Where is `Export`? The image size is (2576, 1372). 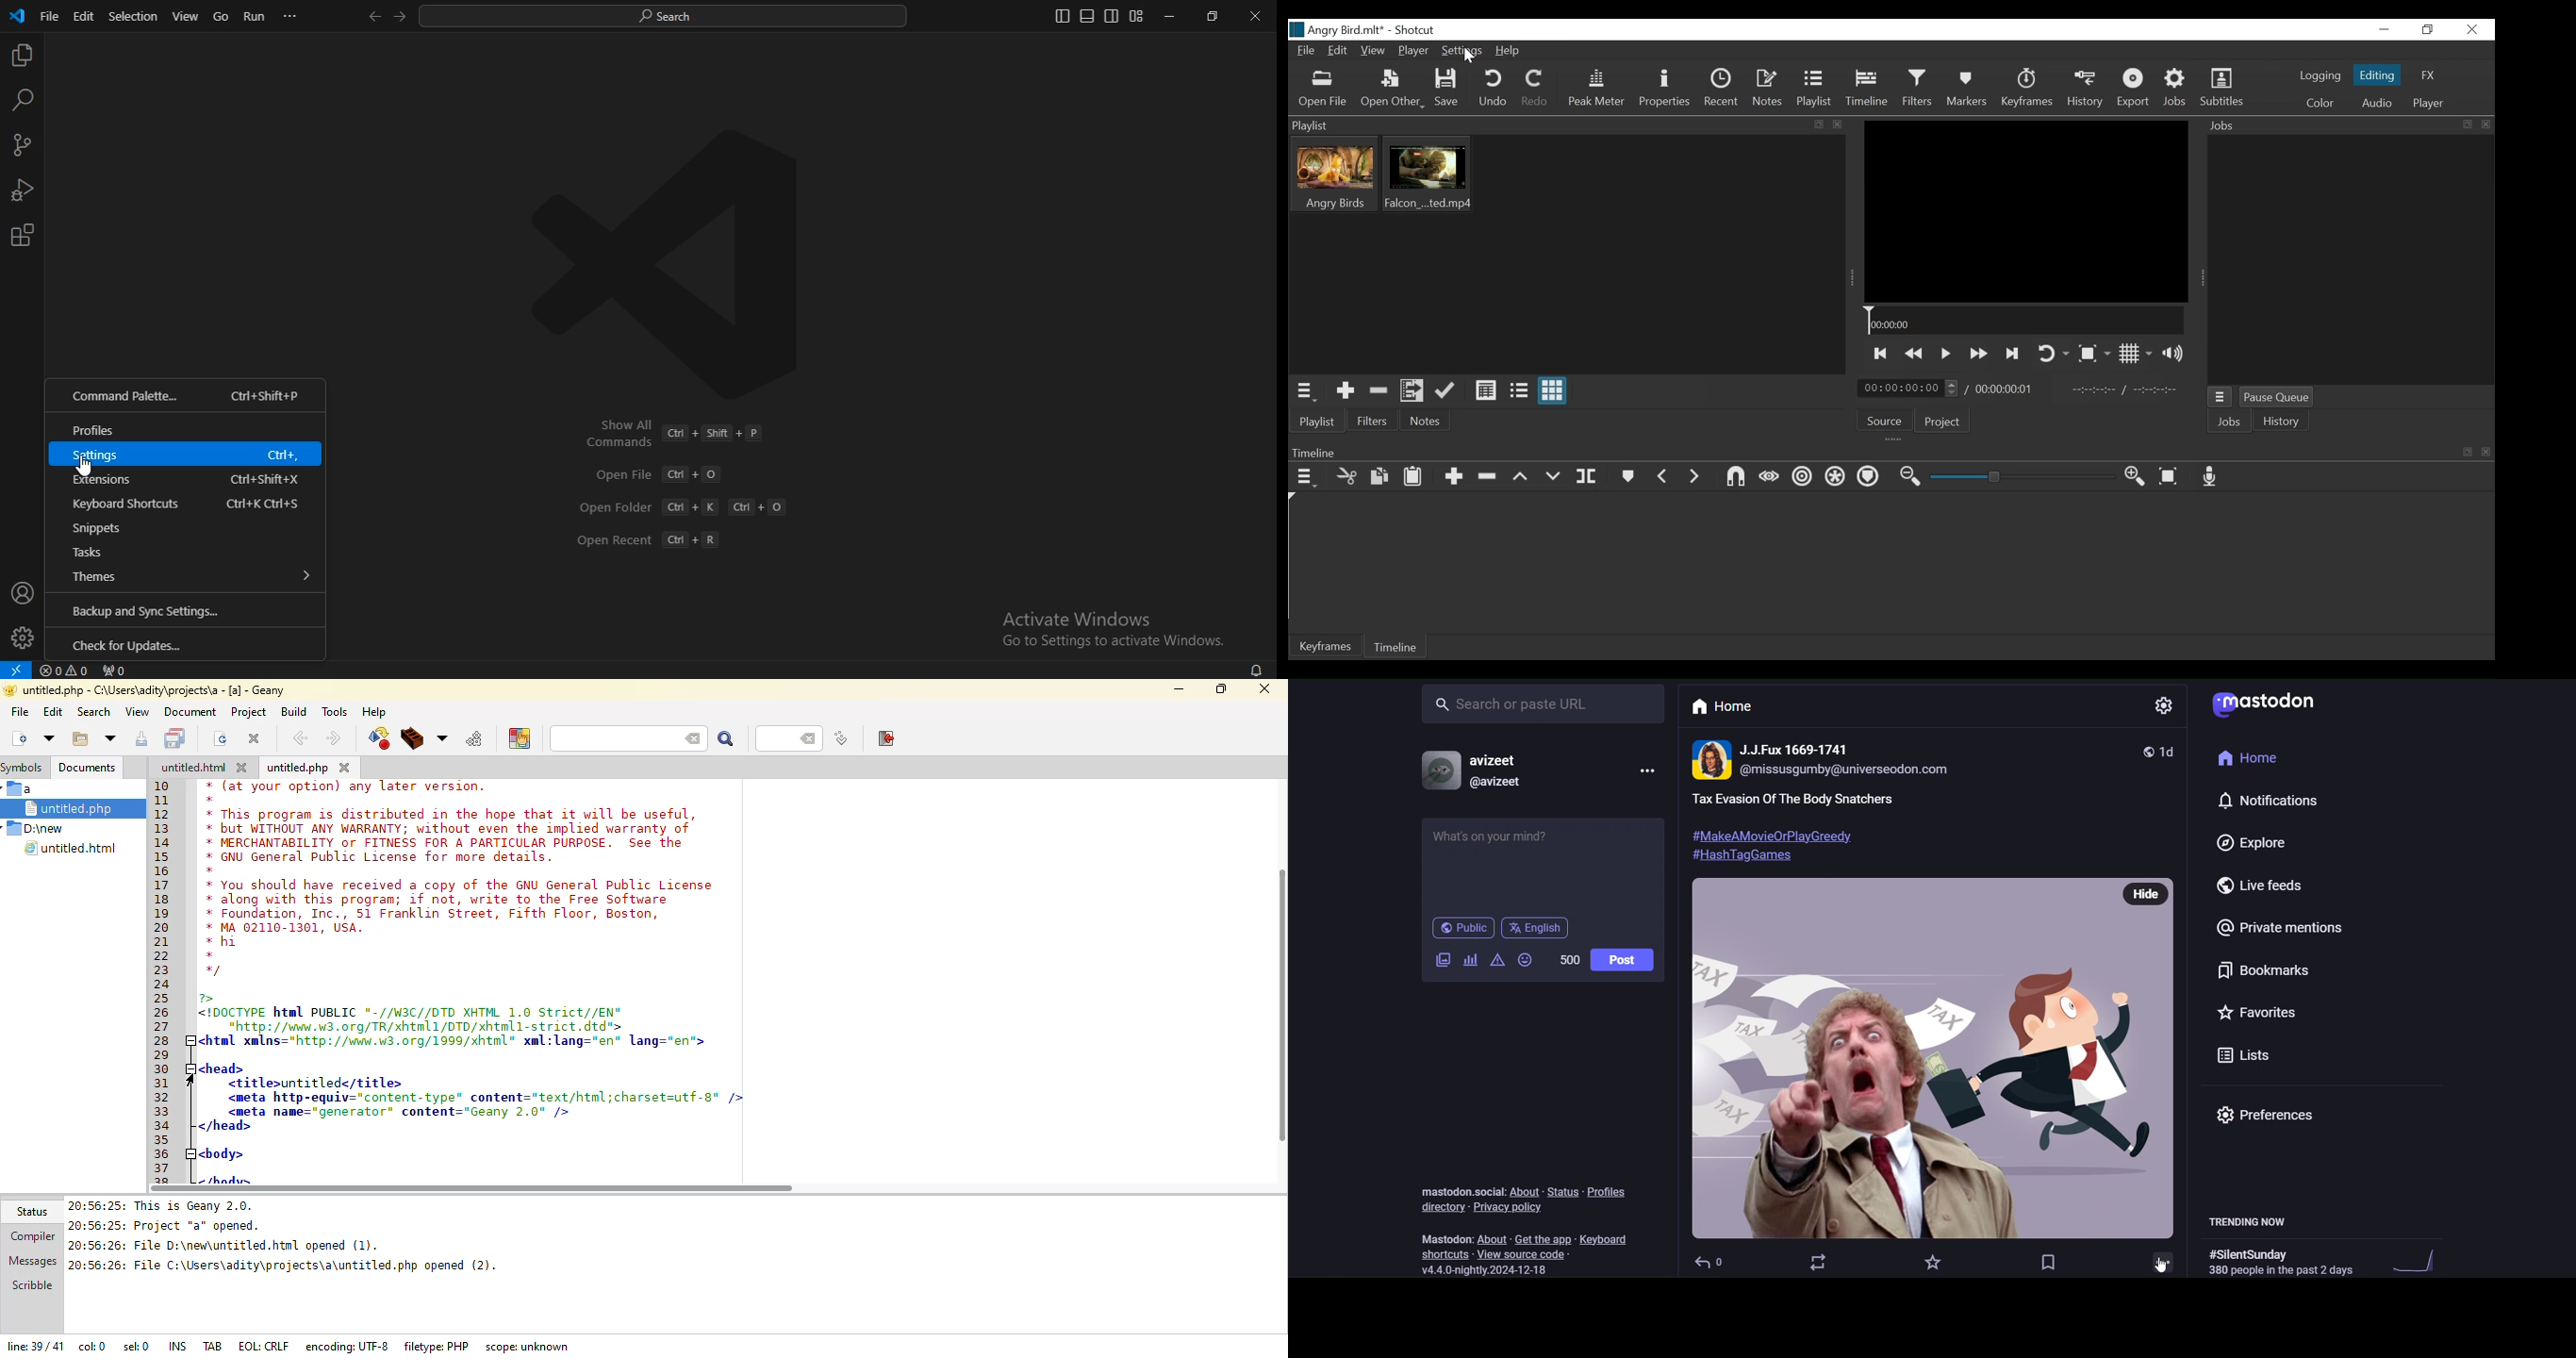
Export is located at coordinates (2134, 88).